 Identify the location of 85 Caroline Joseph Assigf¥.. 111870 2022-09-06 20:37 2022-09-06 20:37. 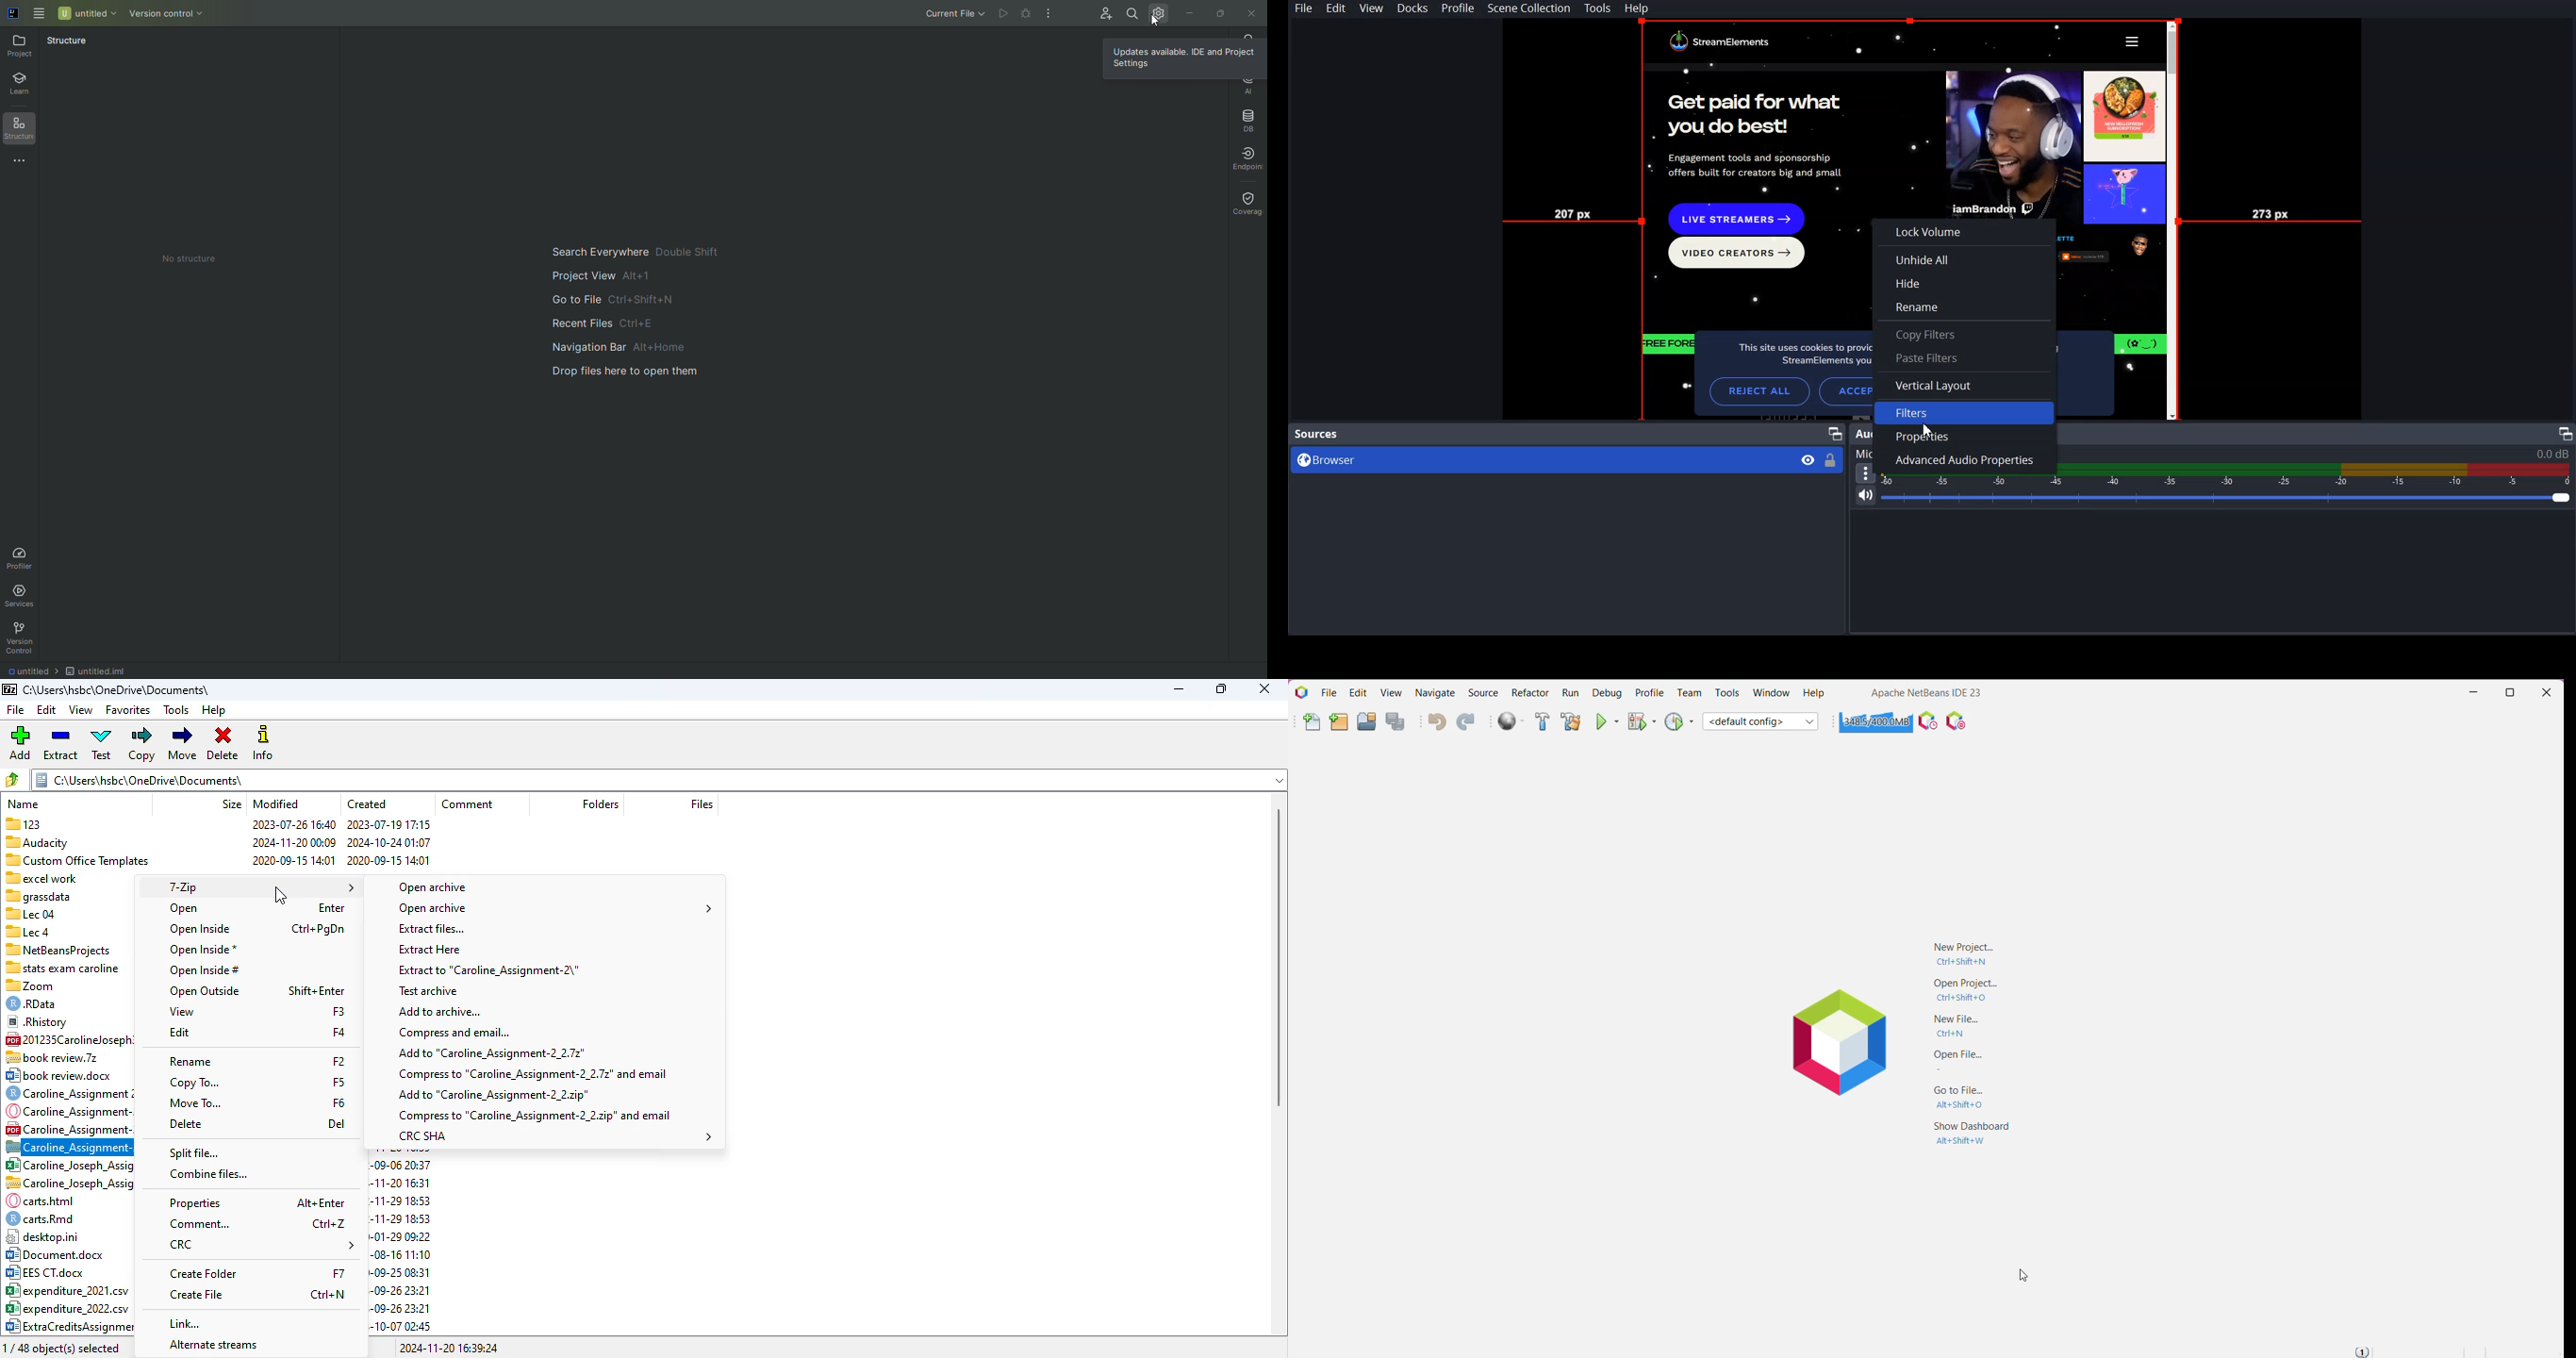
(69, 1164).